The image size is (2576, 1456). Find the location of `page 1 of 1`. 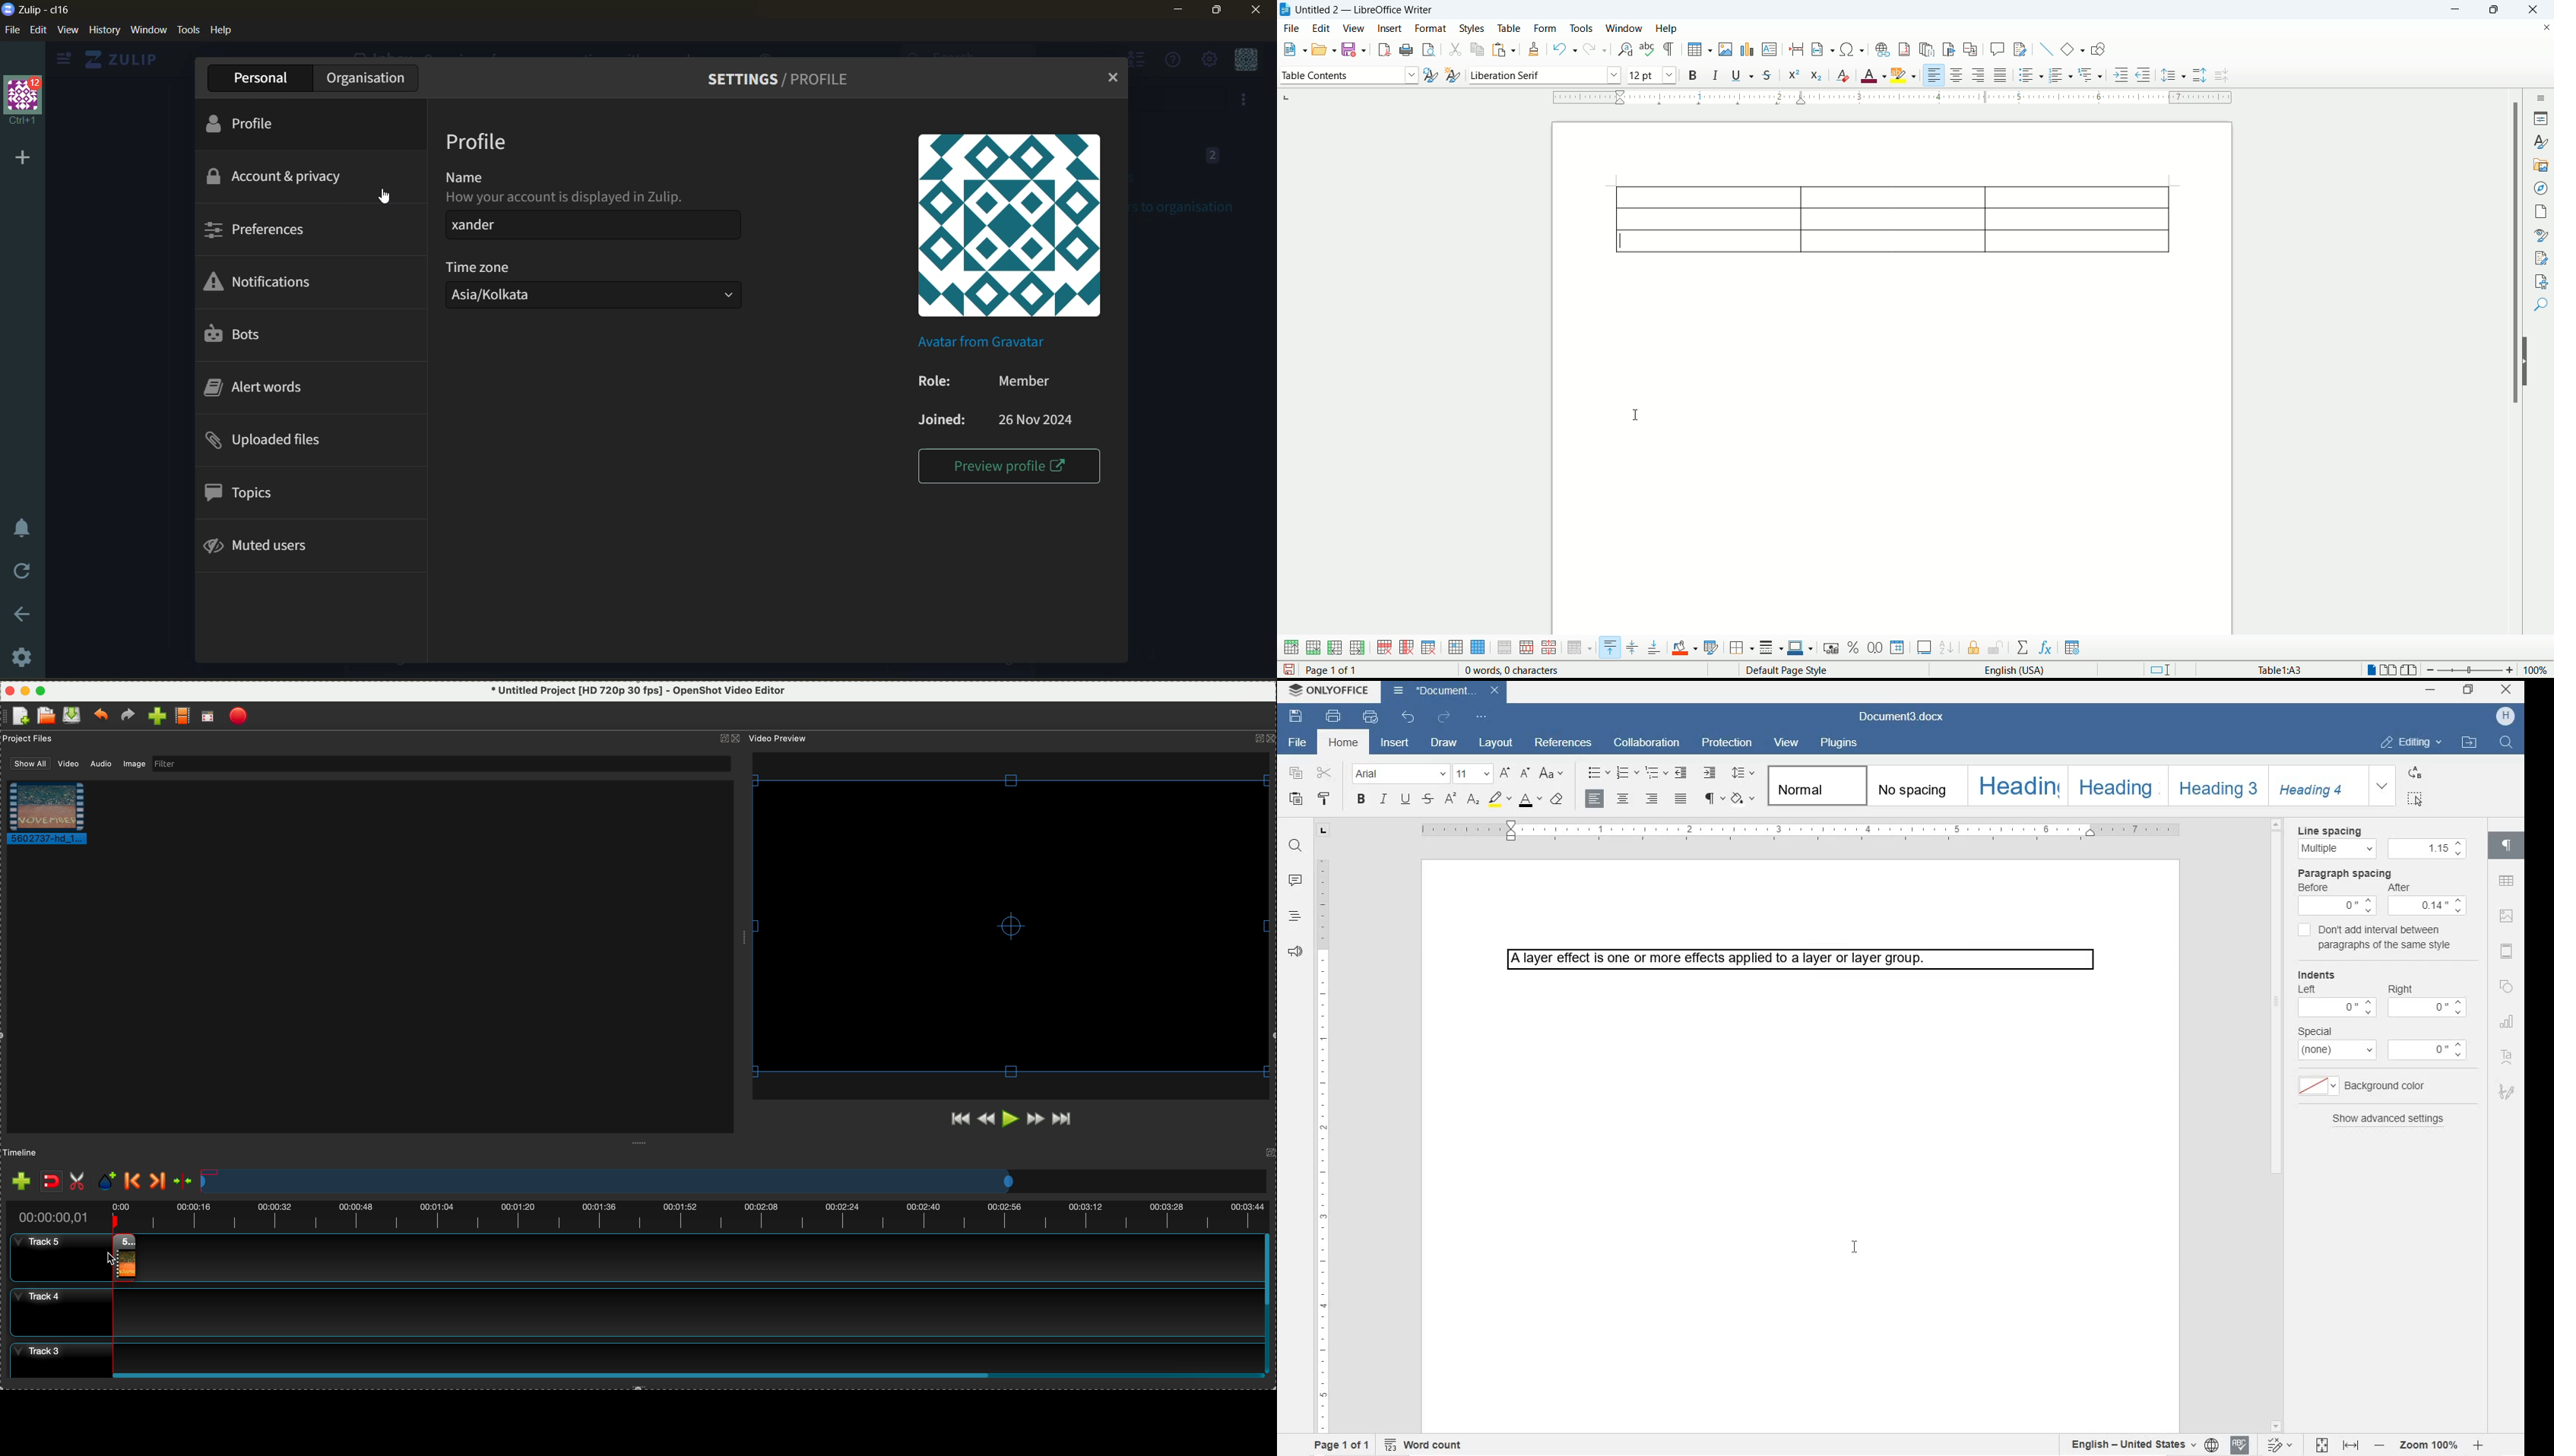

page 1 of 1 is located at coordinates (1340, 670).